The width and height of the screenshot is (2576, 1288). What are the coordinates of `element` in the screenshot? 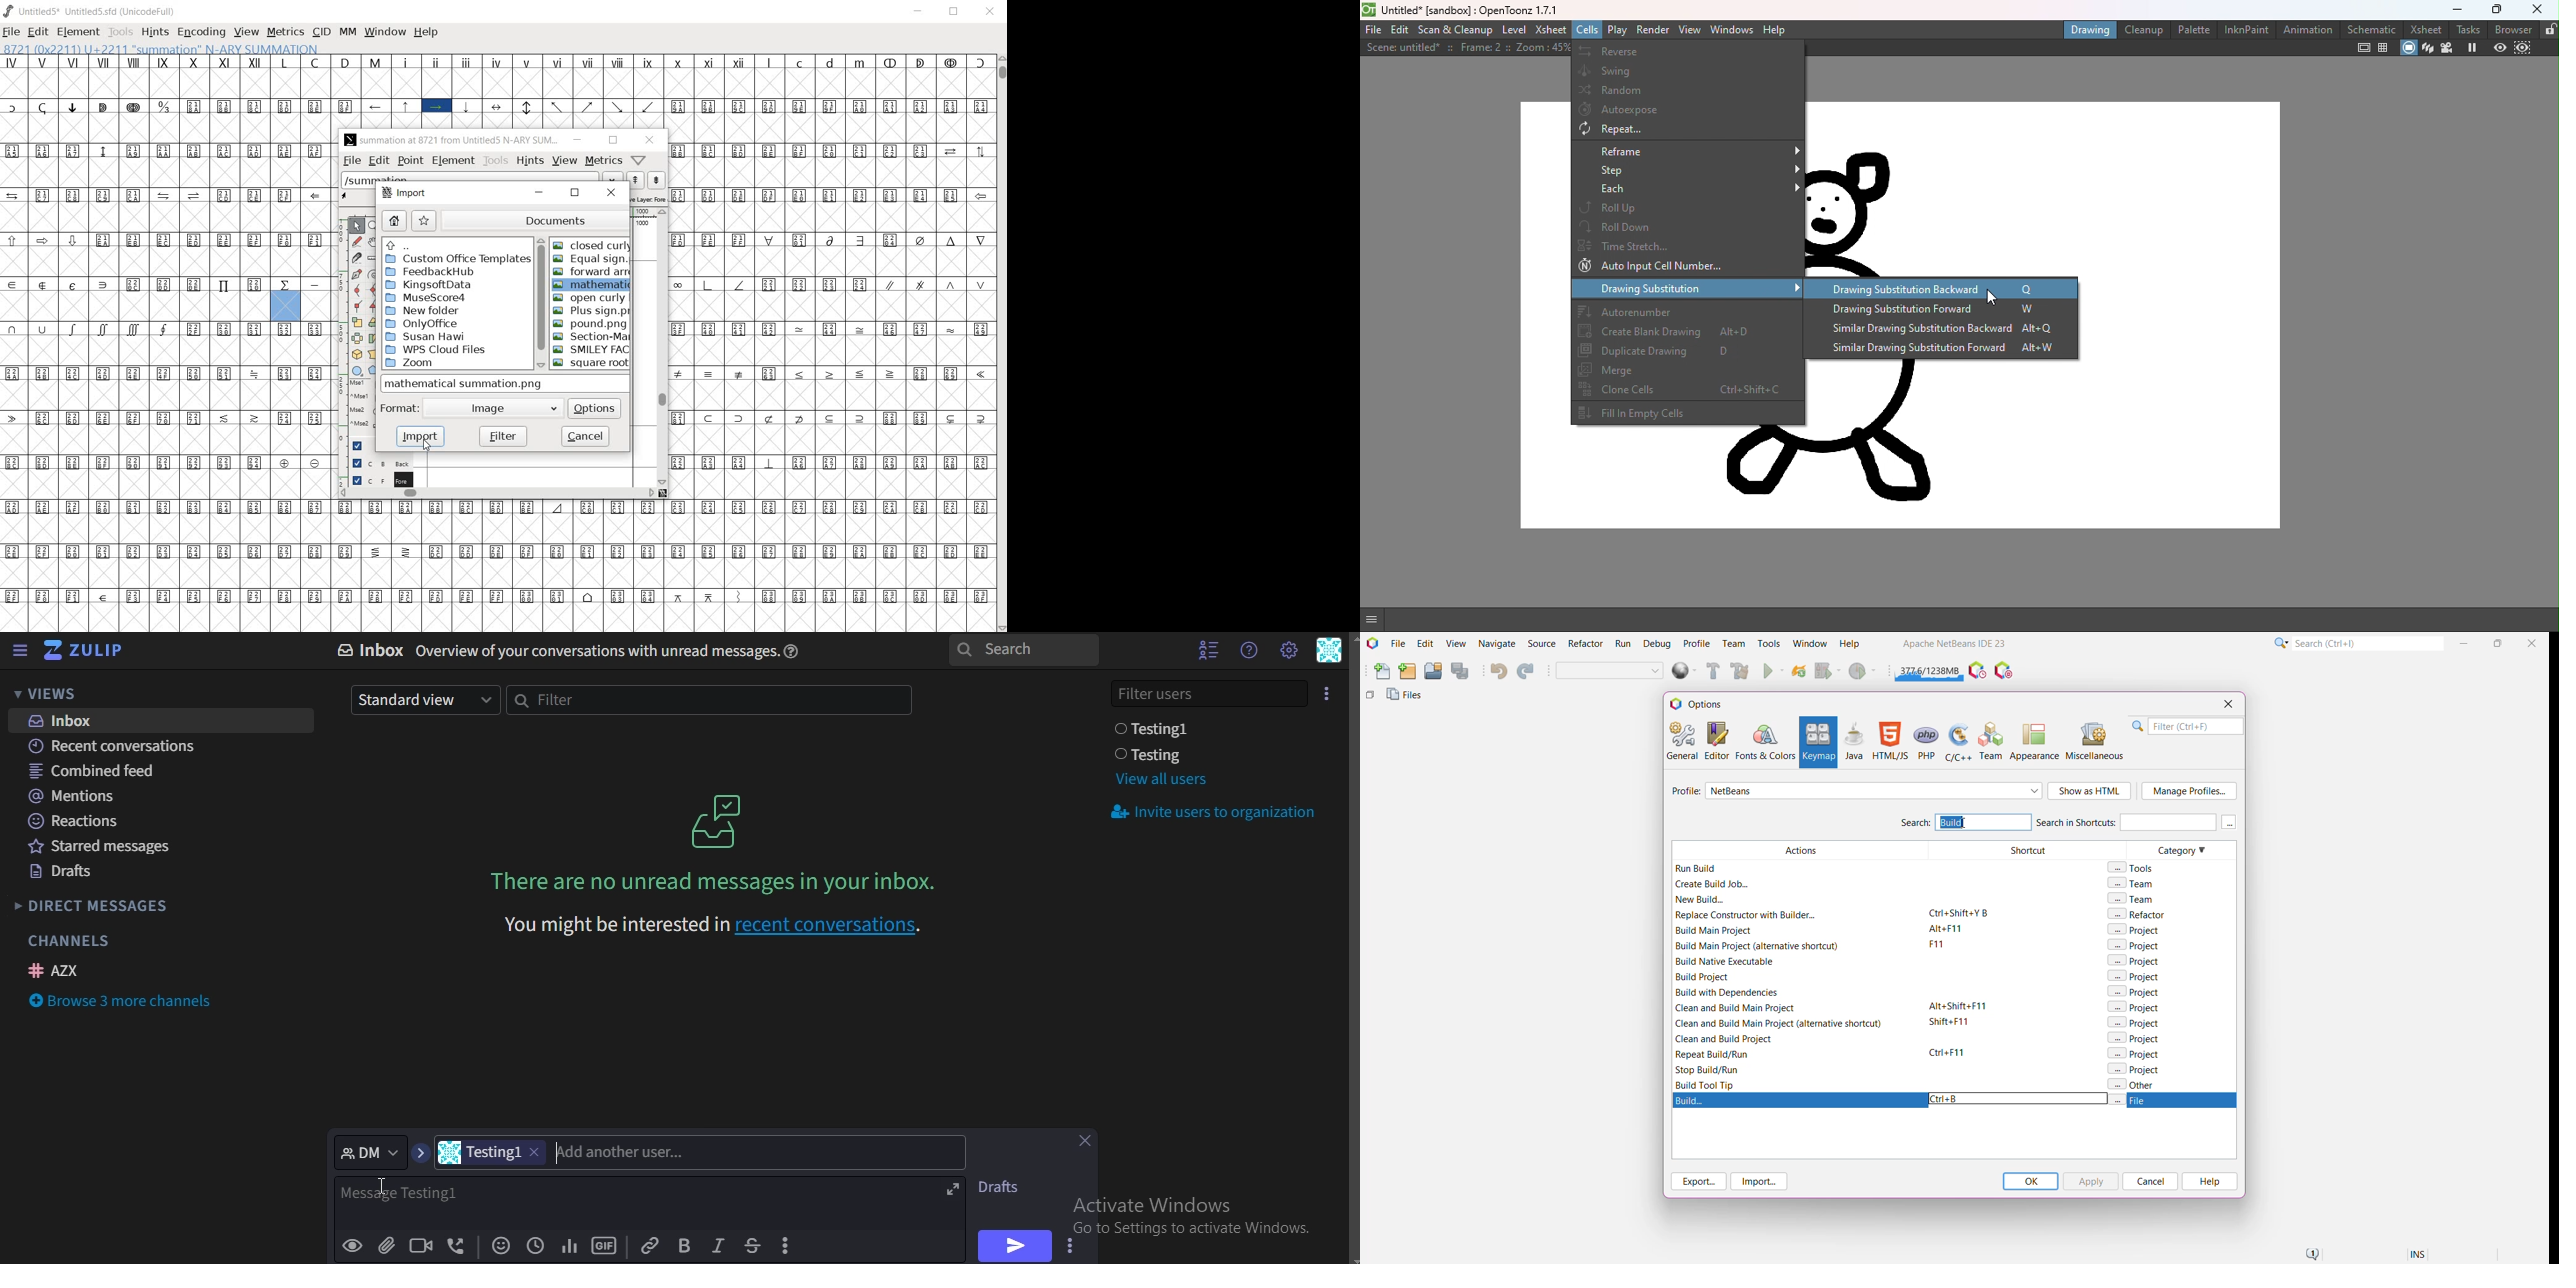 It's located at (453, 161).